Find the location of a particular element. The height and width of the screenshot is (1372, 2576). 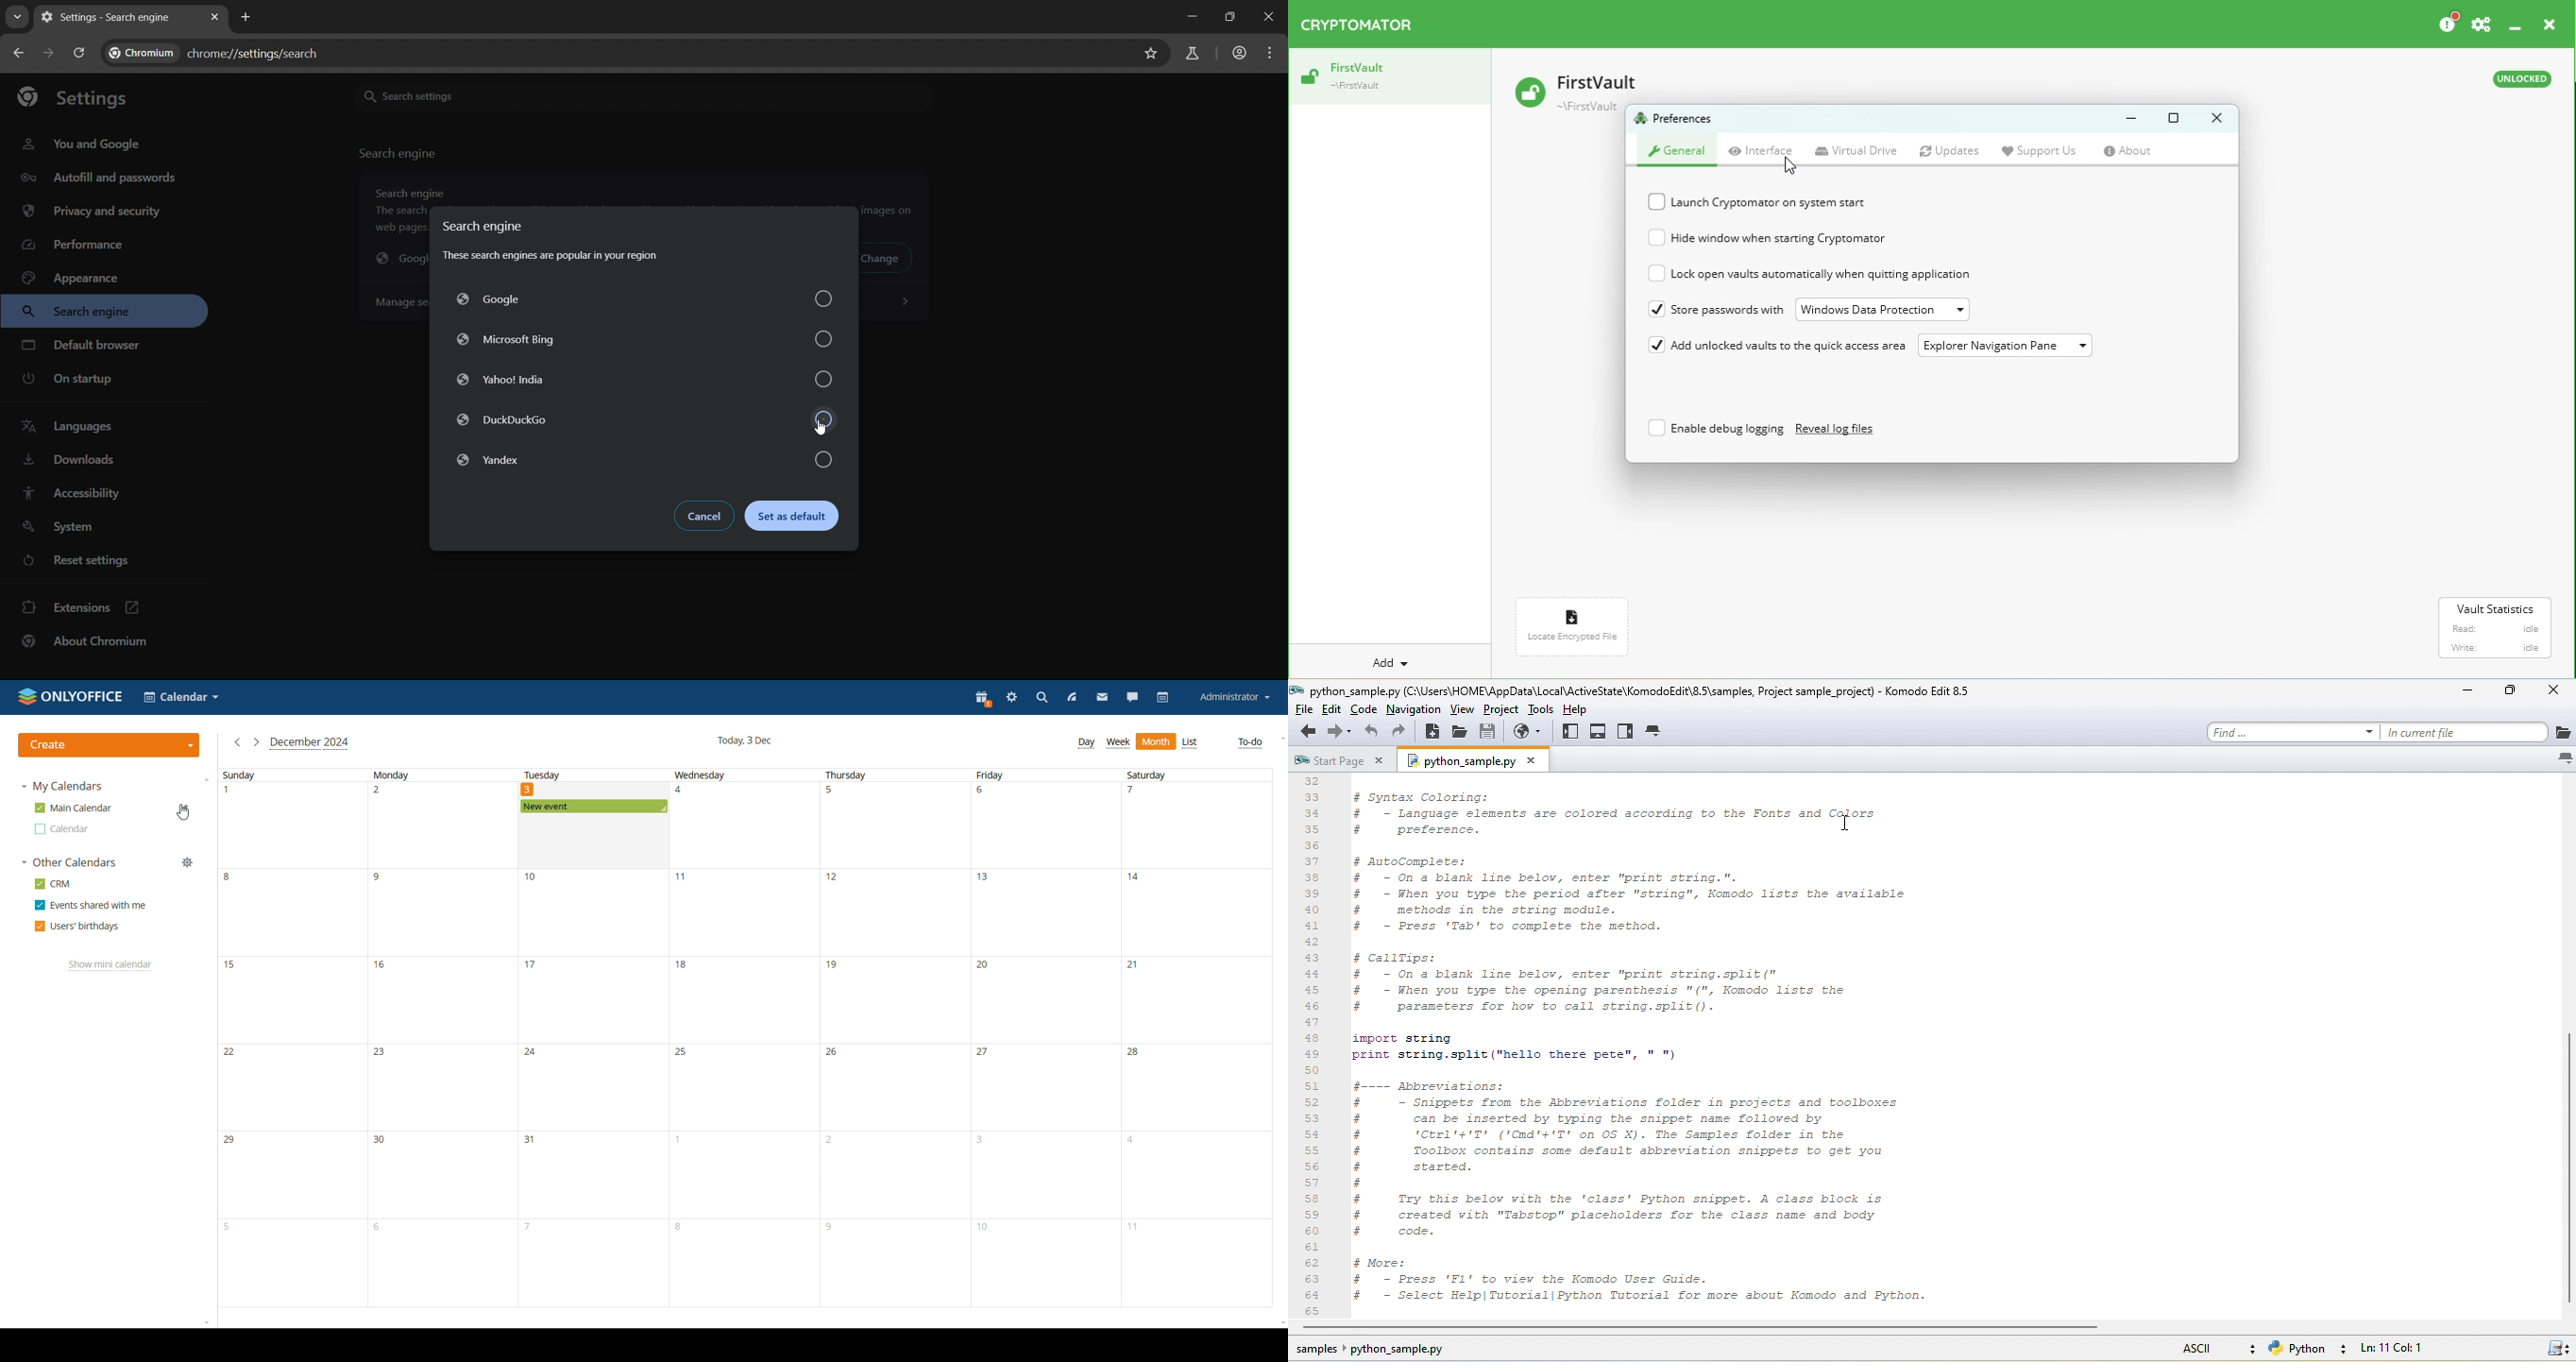

Maximize is located at coordinates (2173, 119).